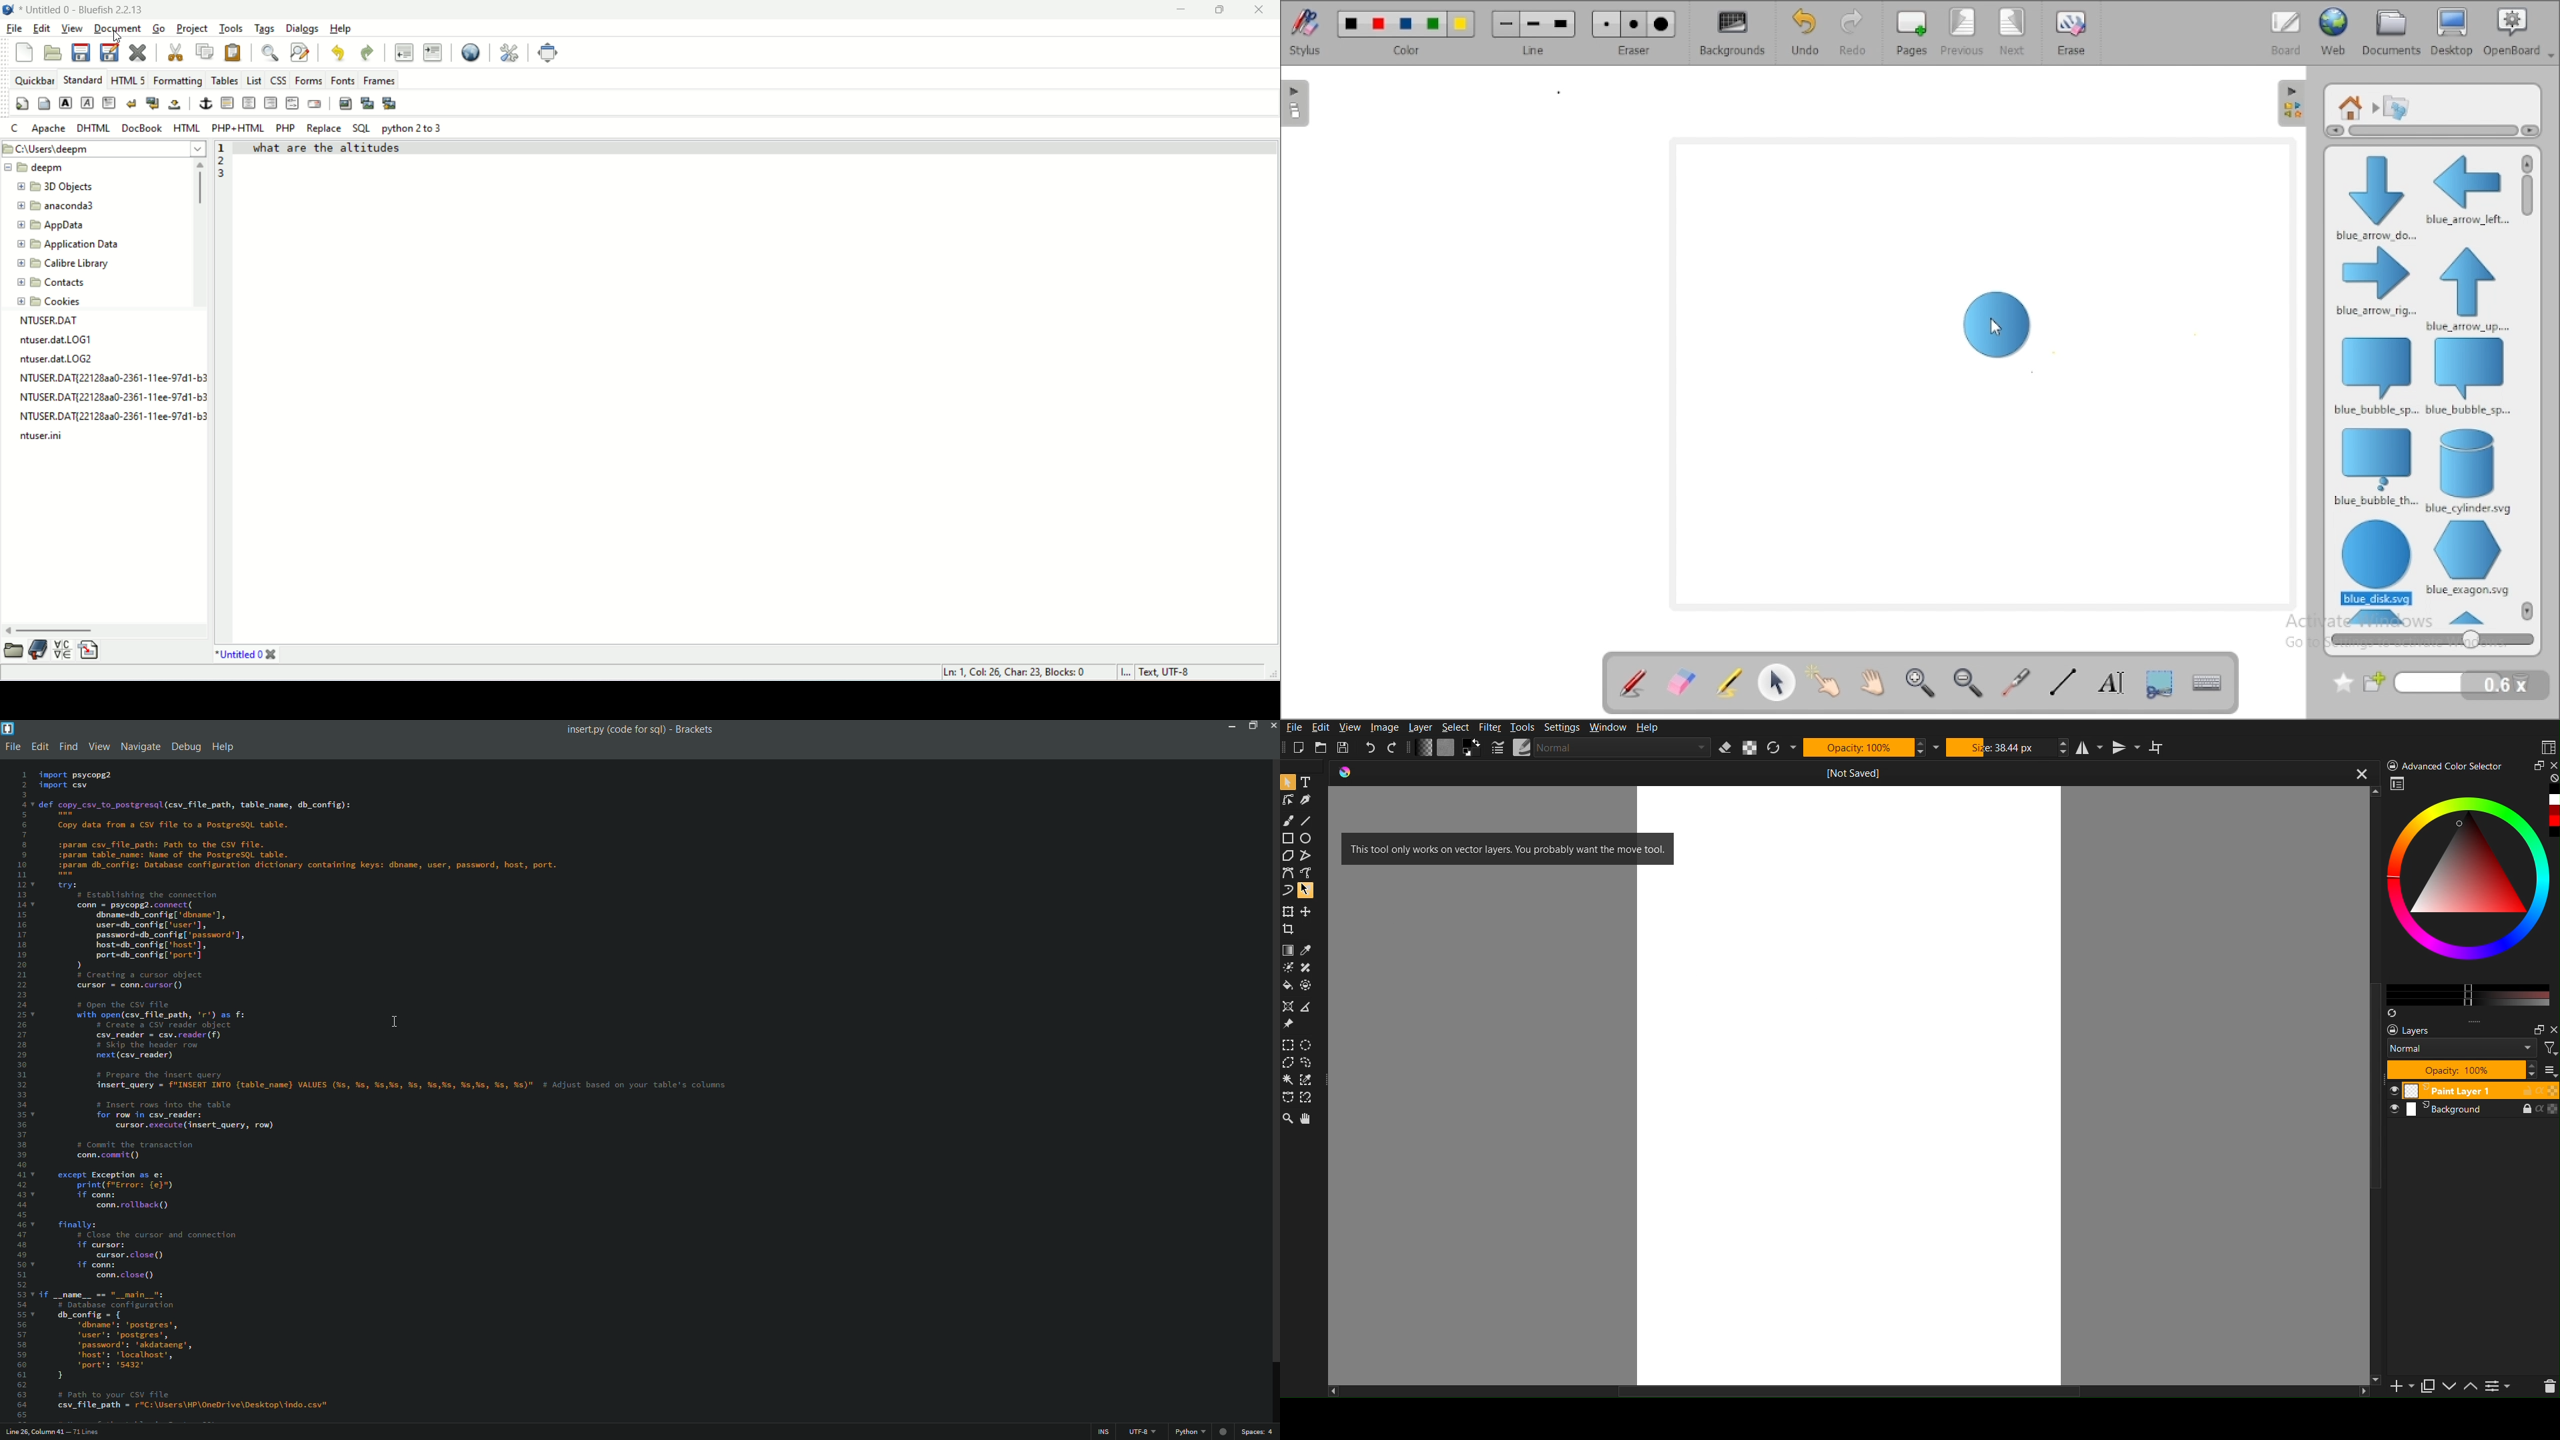 The height and width of the screenshot is (1456, 2576). What do you see at coordinates (1289, 1063) in the screenshot?
I see `Polygon selection Tool` at bounding box center [1289, 1063].